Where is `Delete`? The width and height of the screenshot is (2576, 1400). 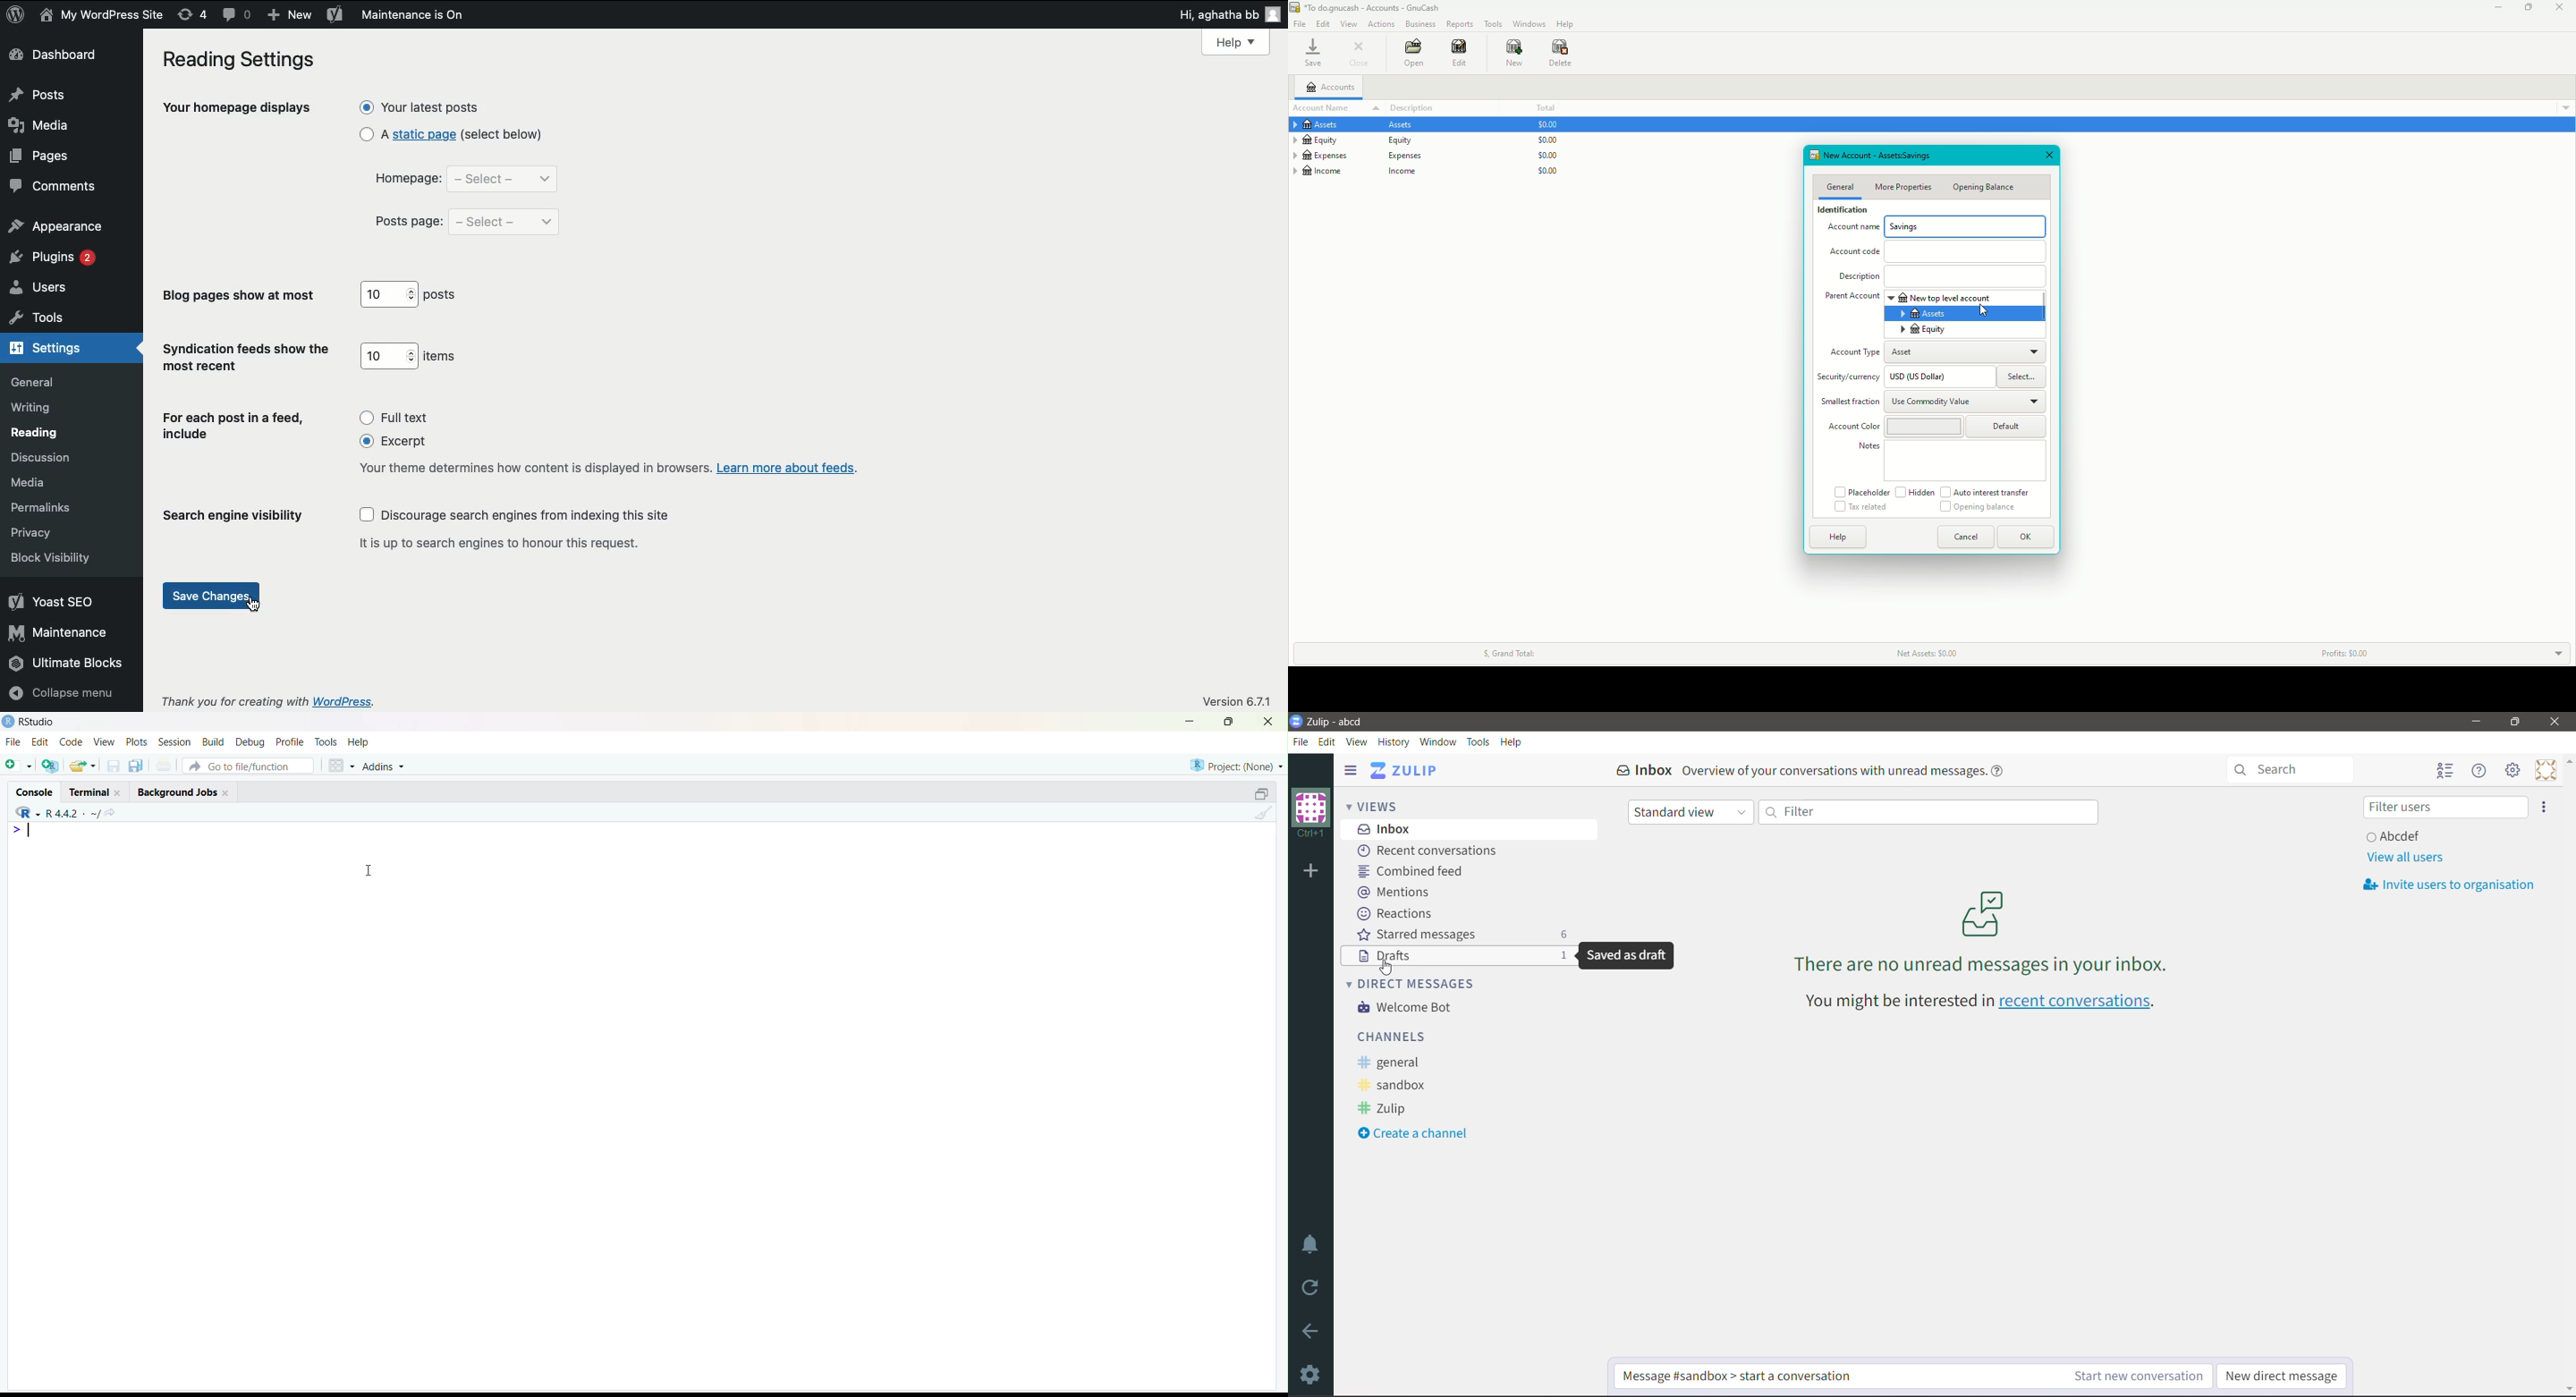 Delete is located at coordinates (1560, 53).